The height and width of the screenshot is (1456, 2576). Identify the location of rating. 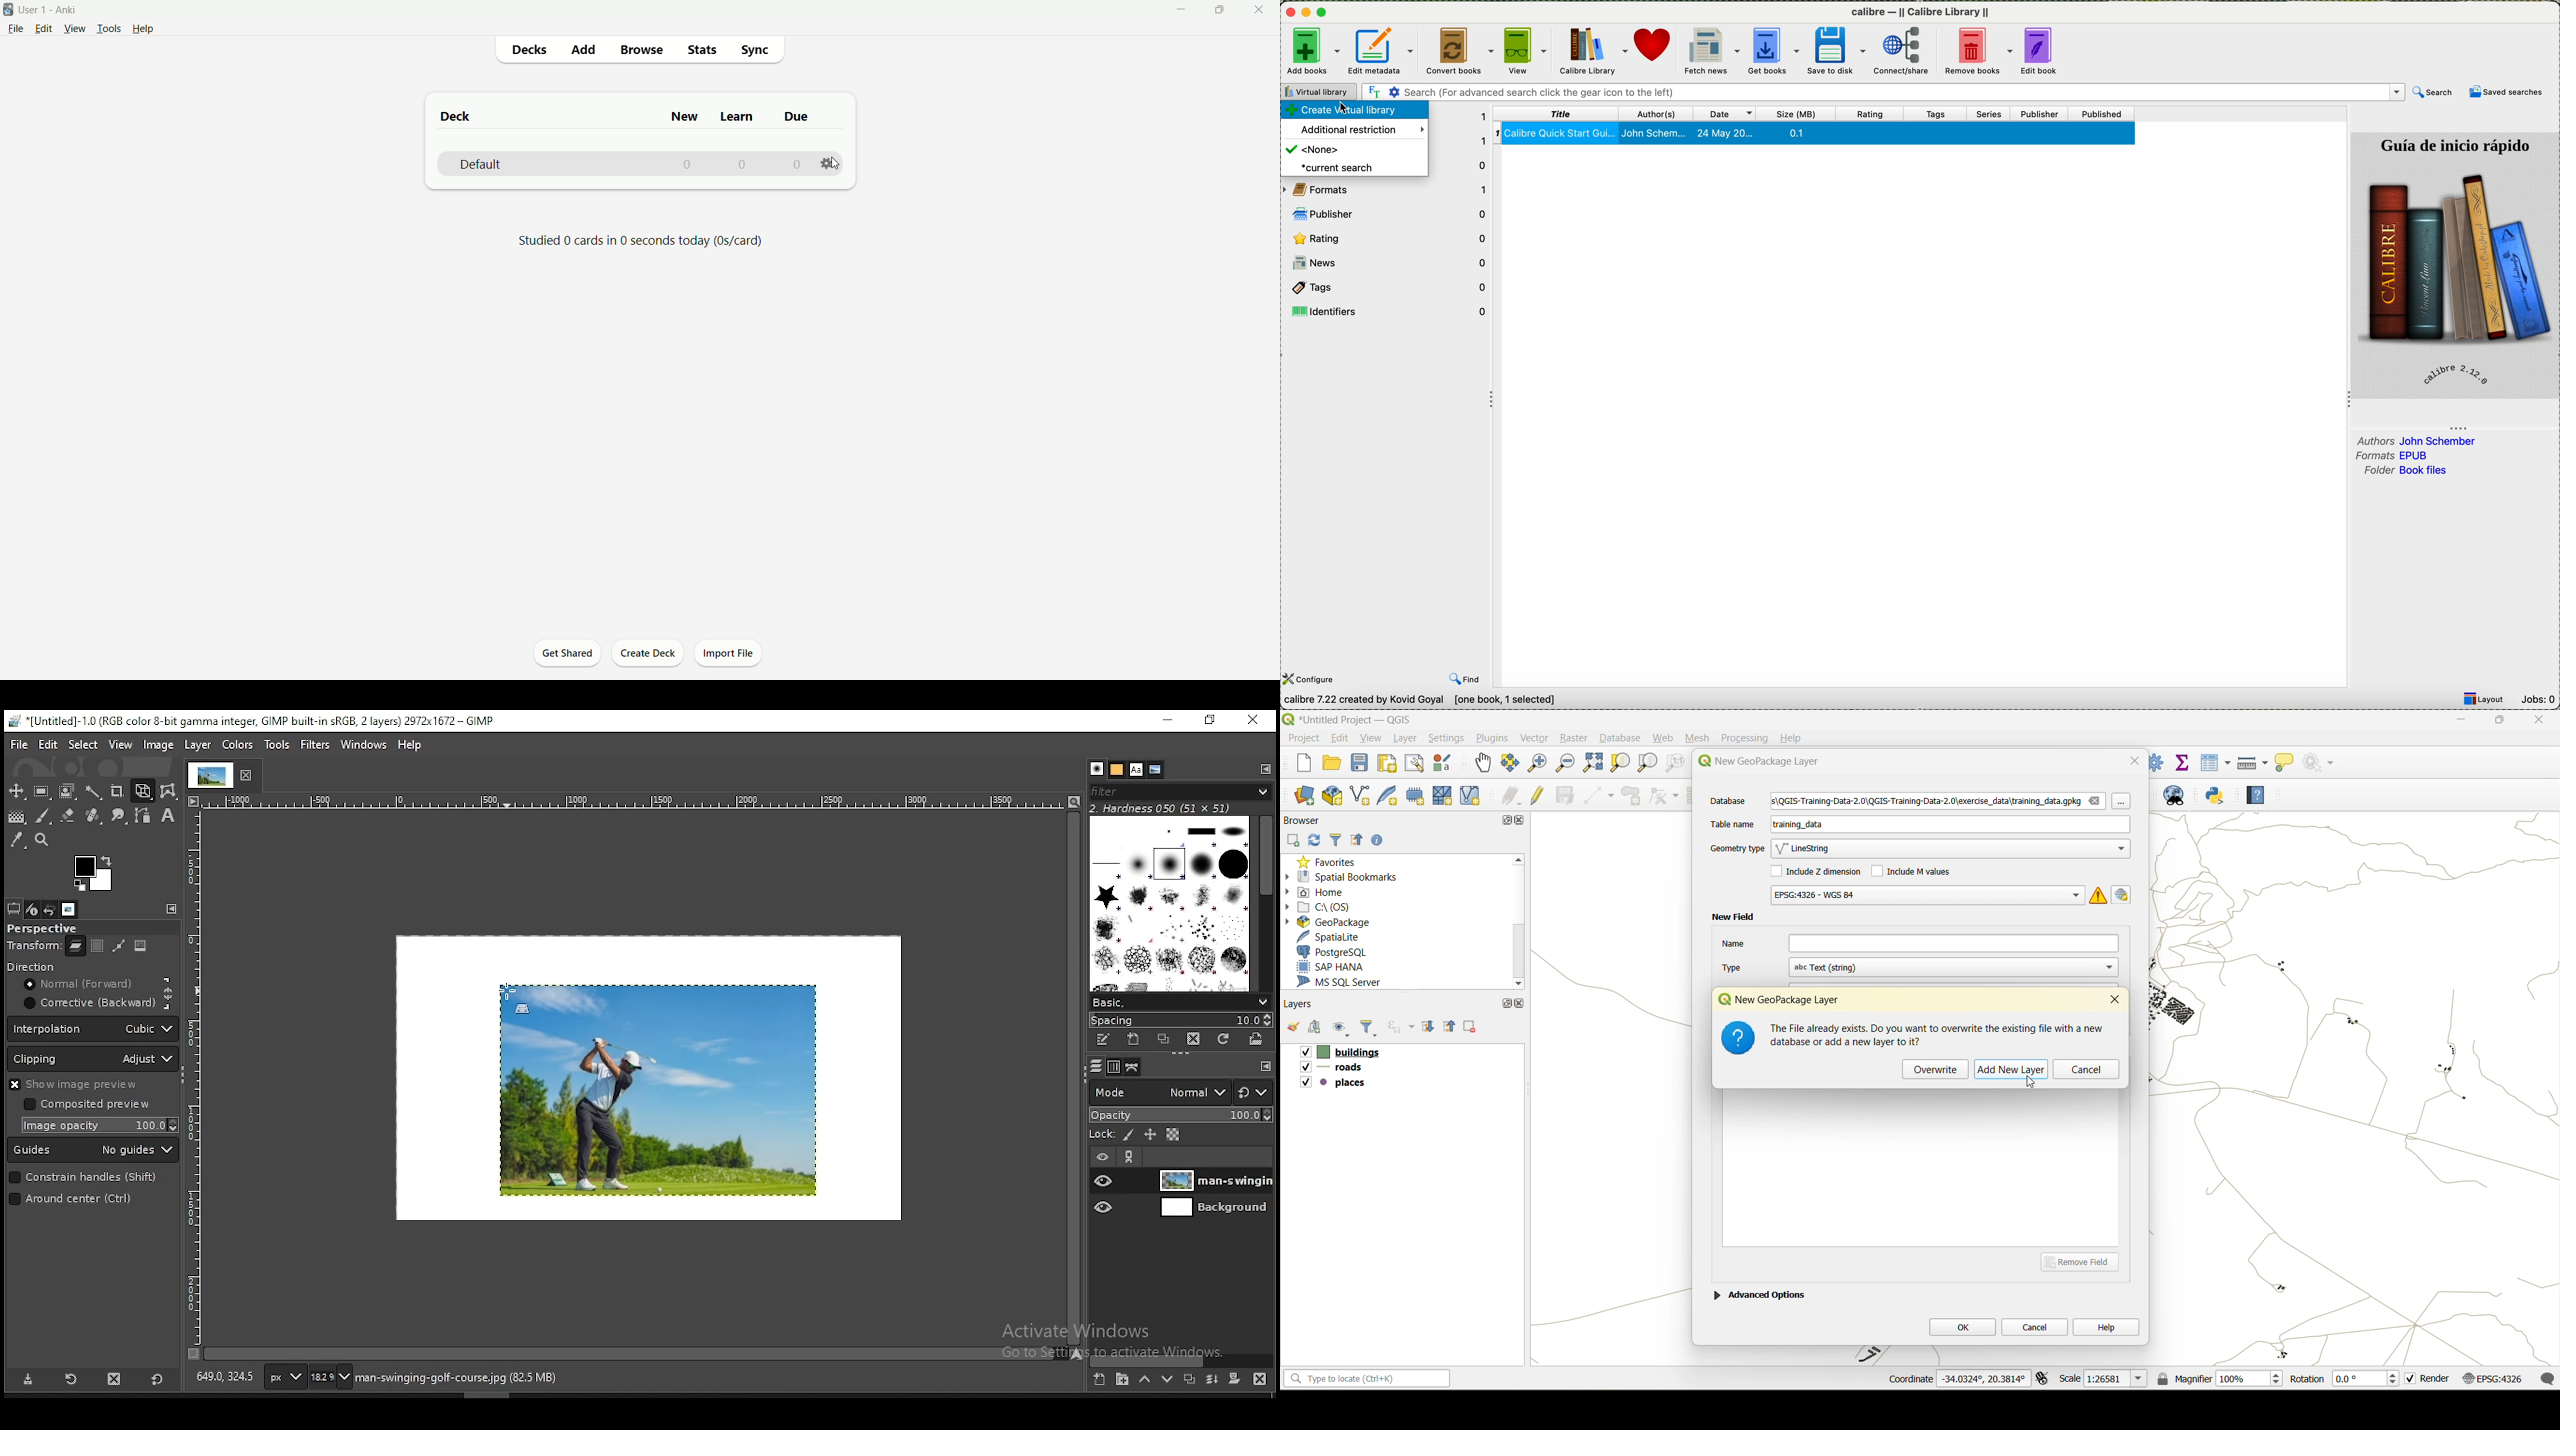
(1874, 114).